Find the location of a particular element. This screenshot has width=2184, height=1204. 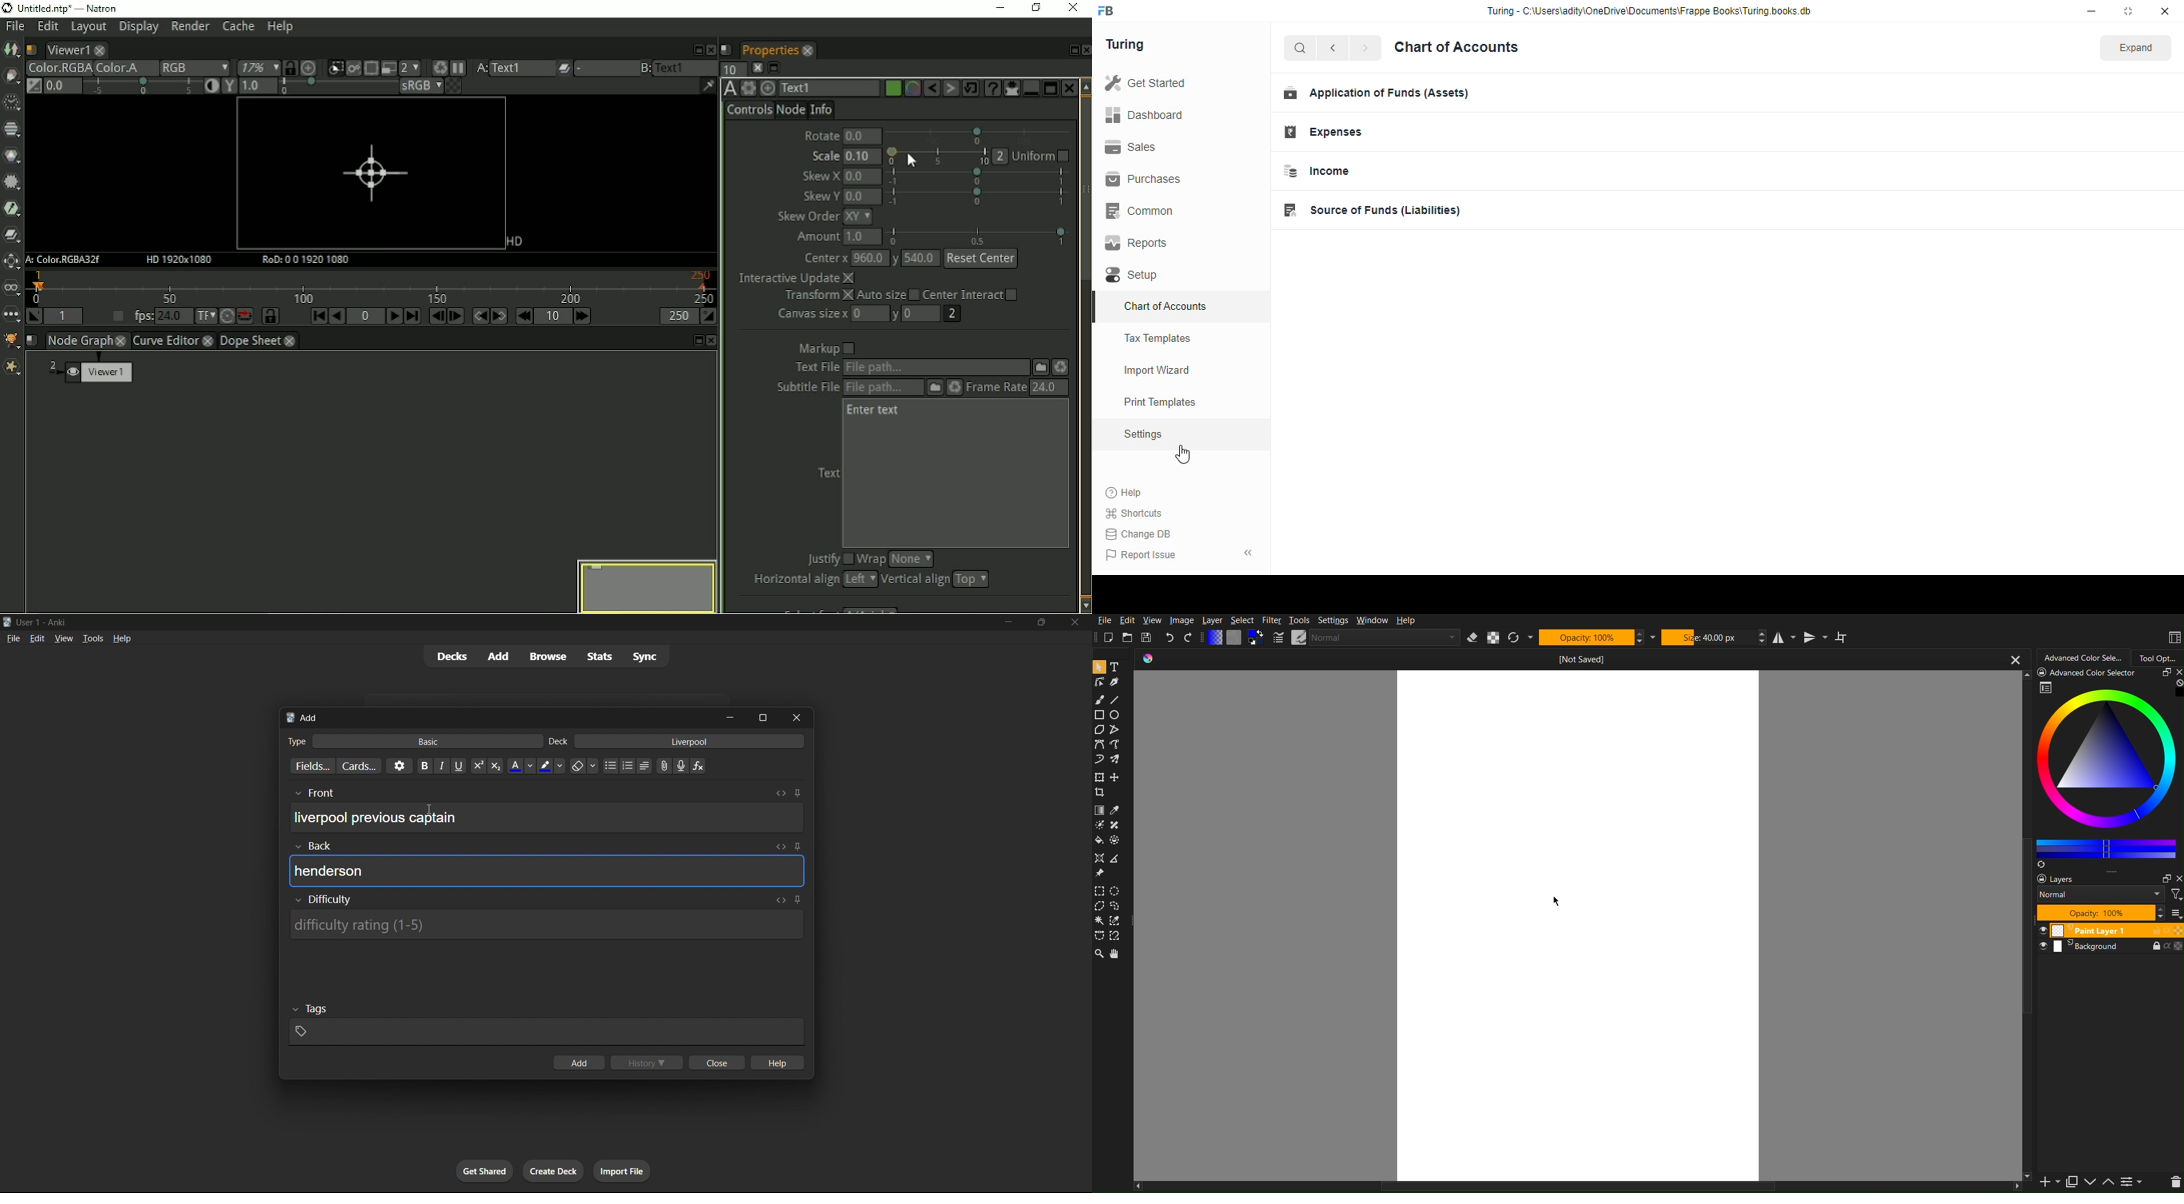

Preview is located at coordinates (644, 586).